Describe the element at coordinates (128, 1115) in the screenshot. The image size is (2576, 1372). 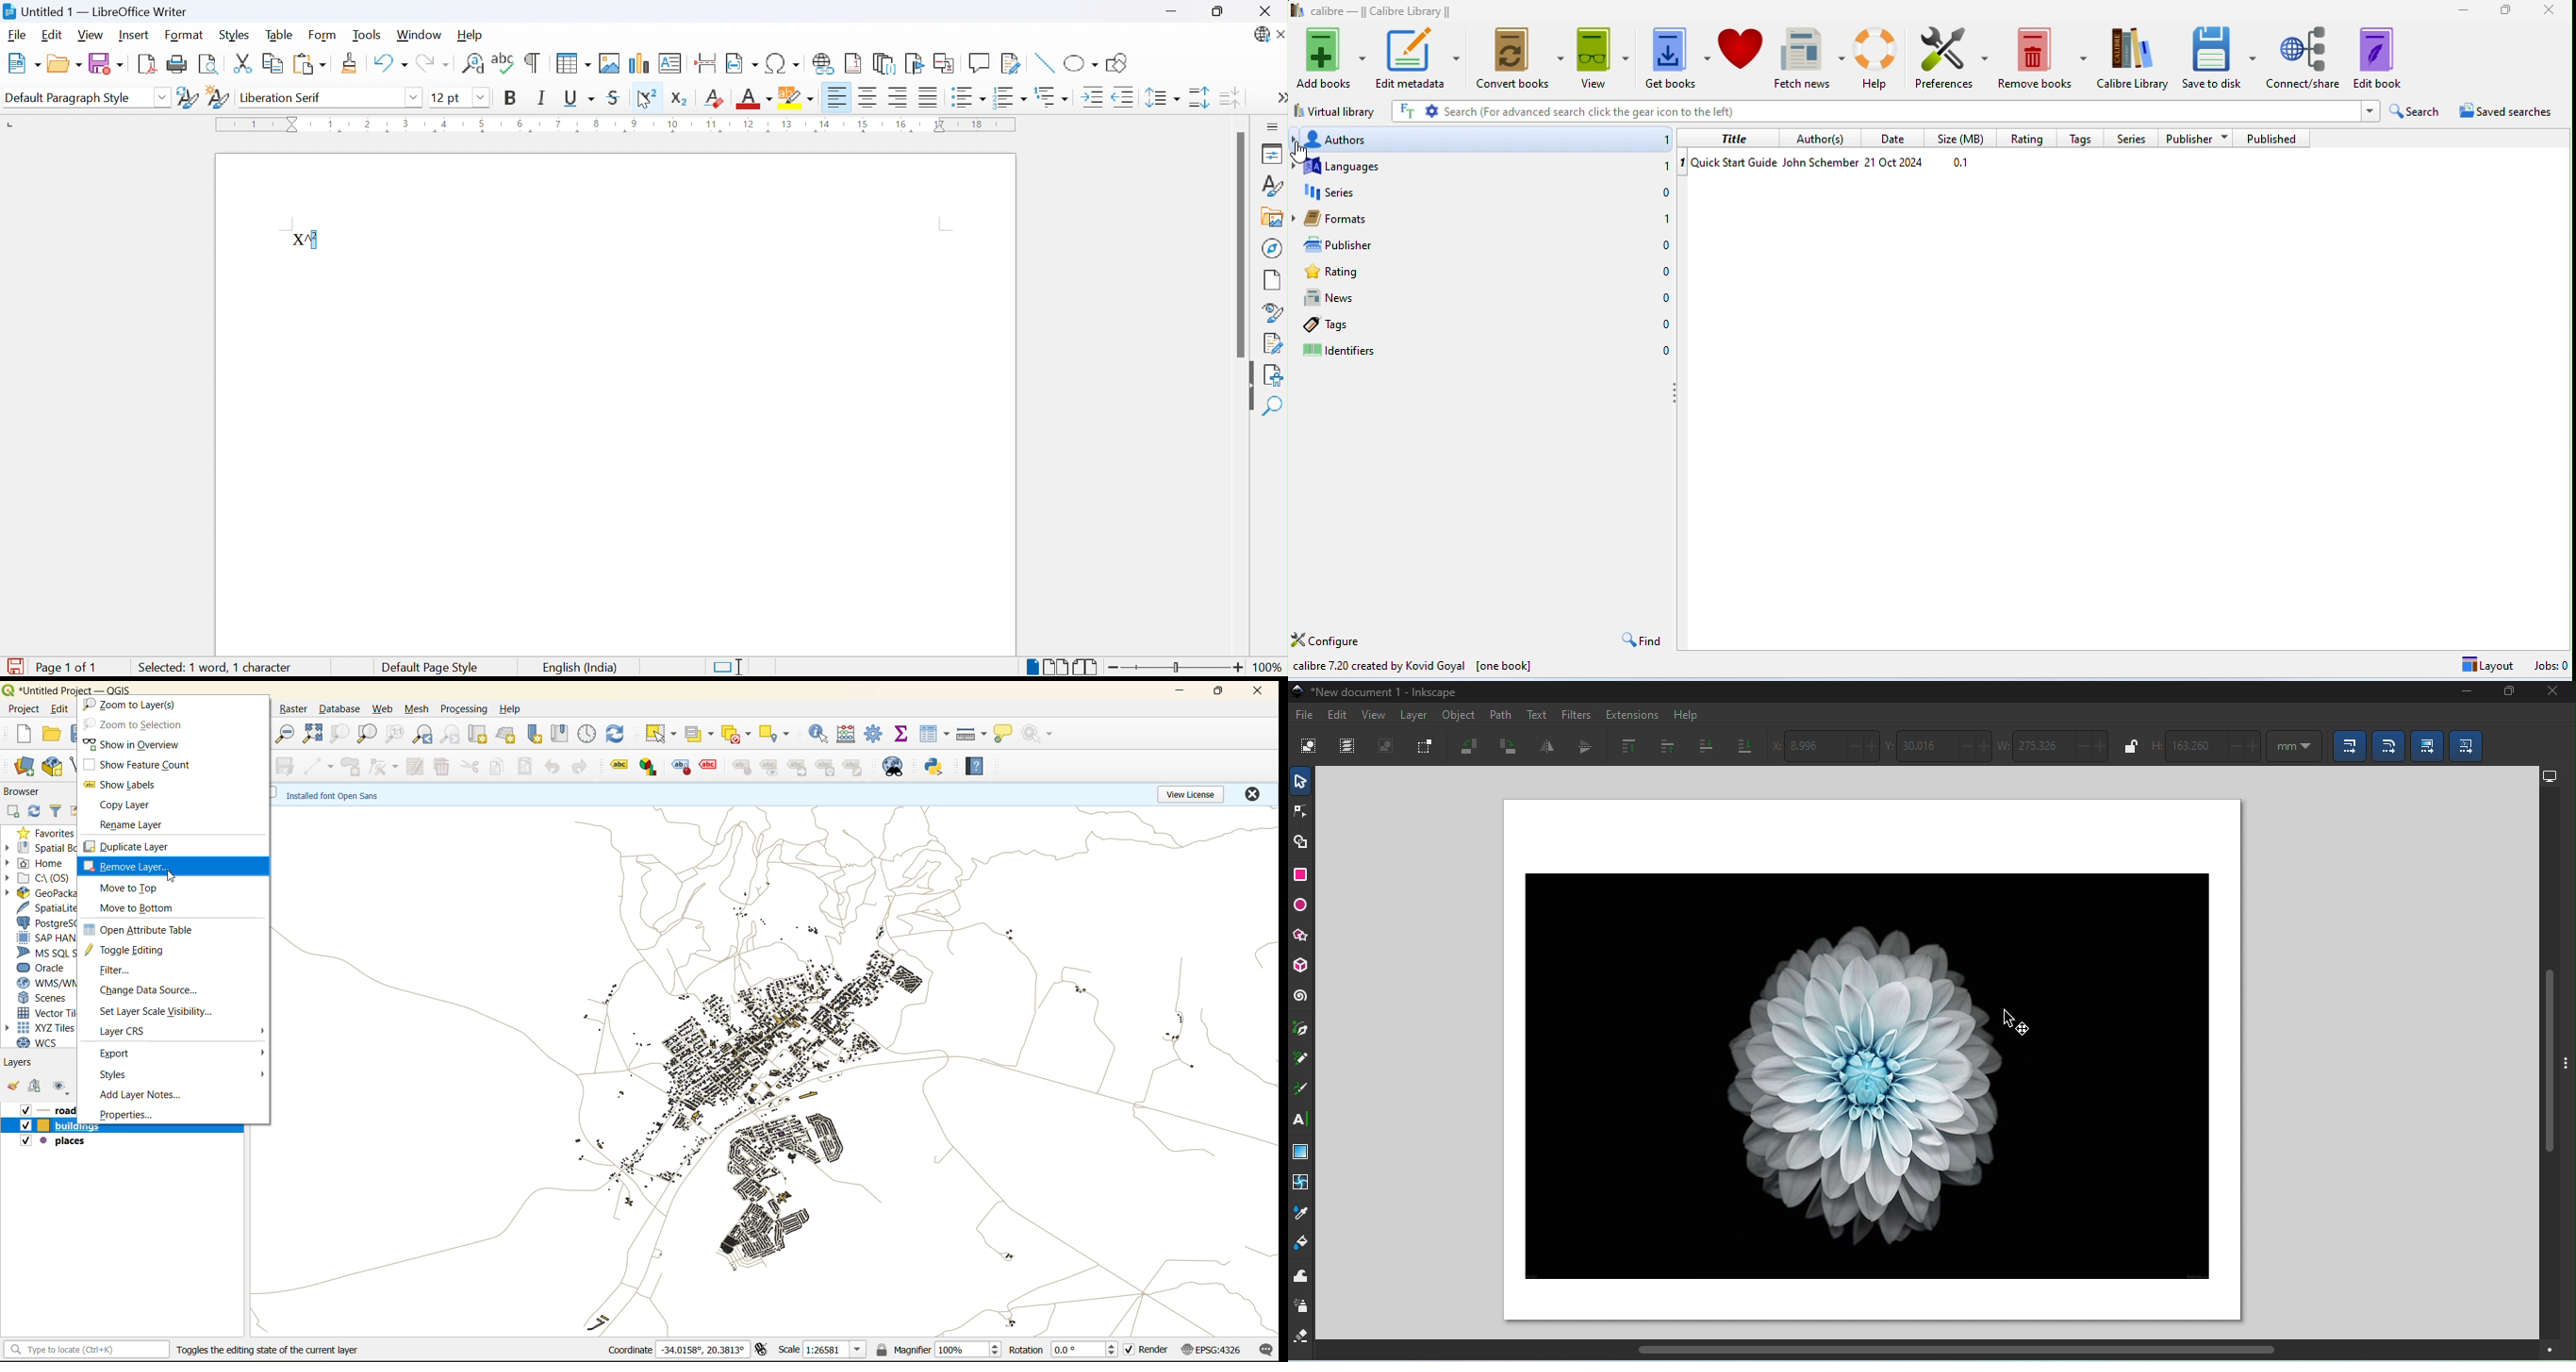
I see `properties` at that location.